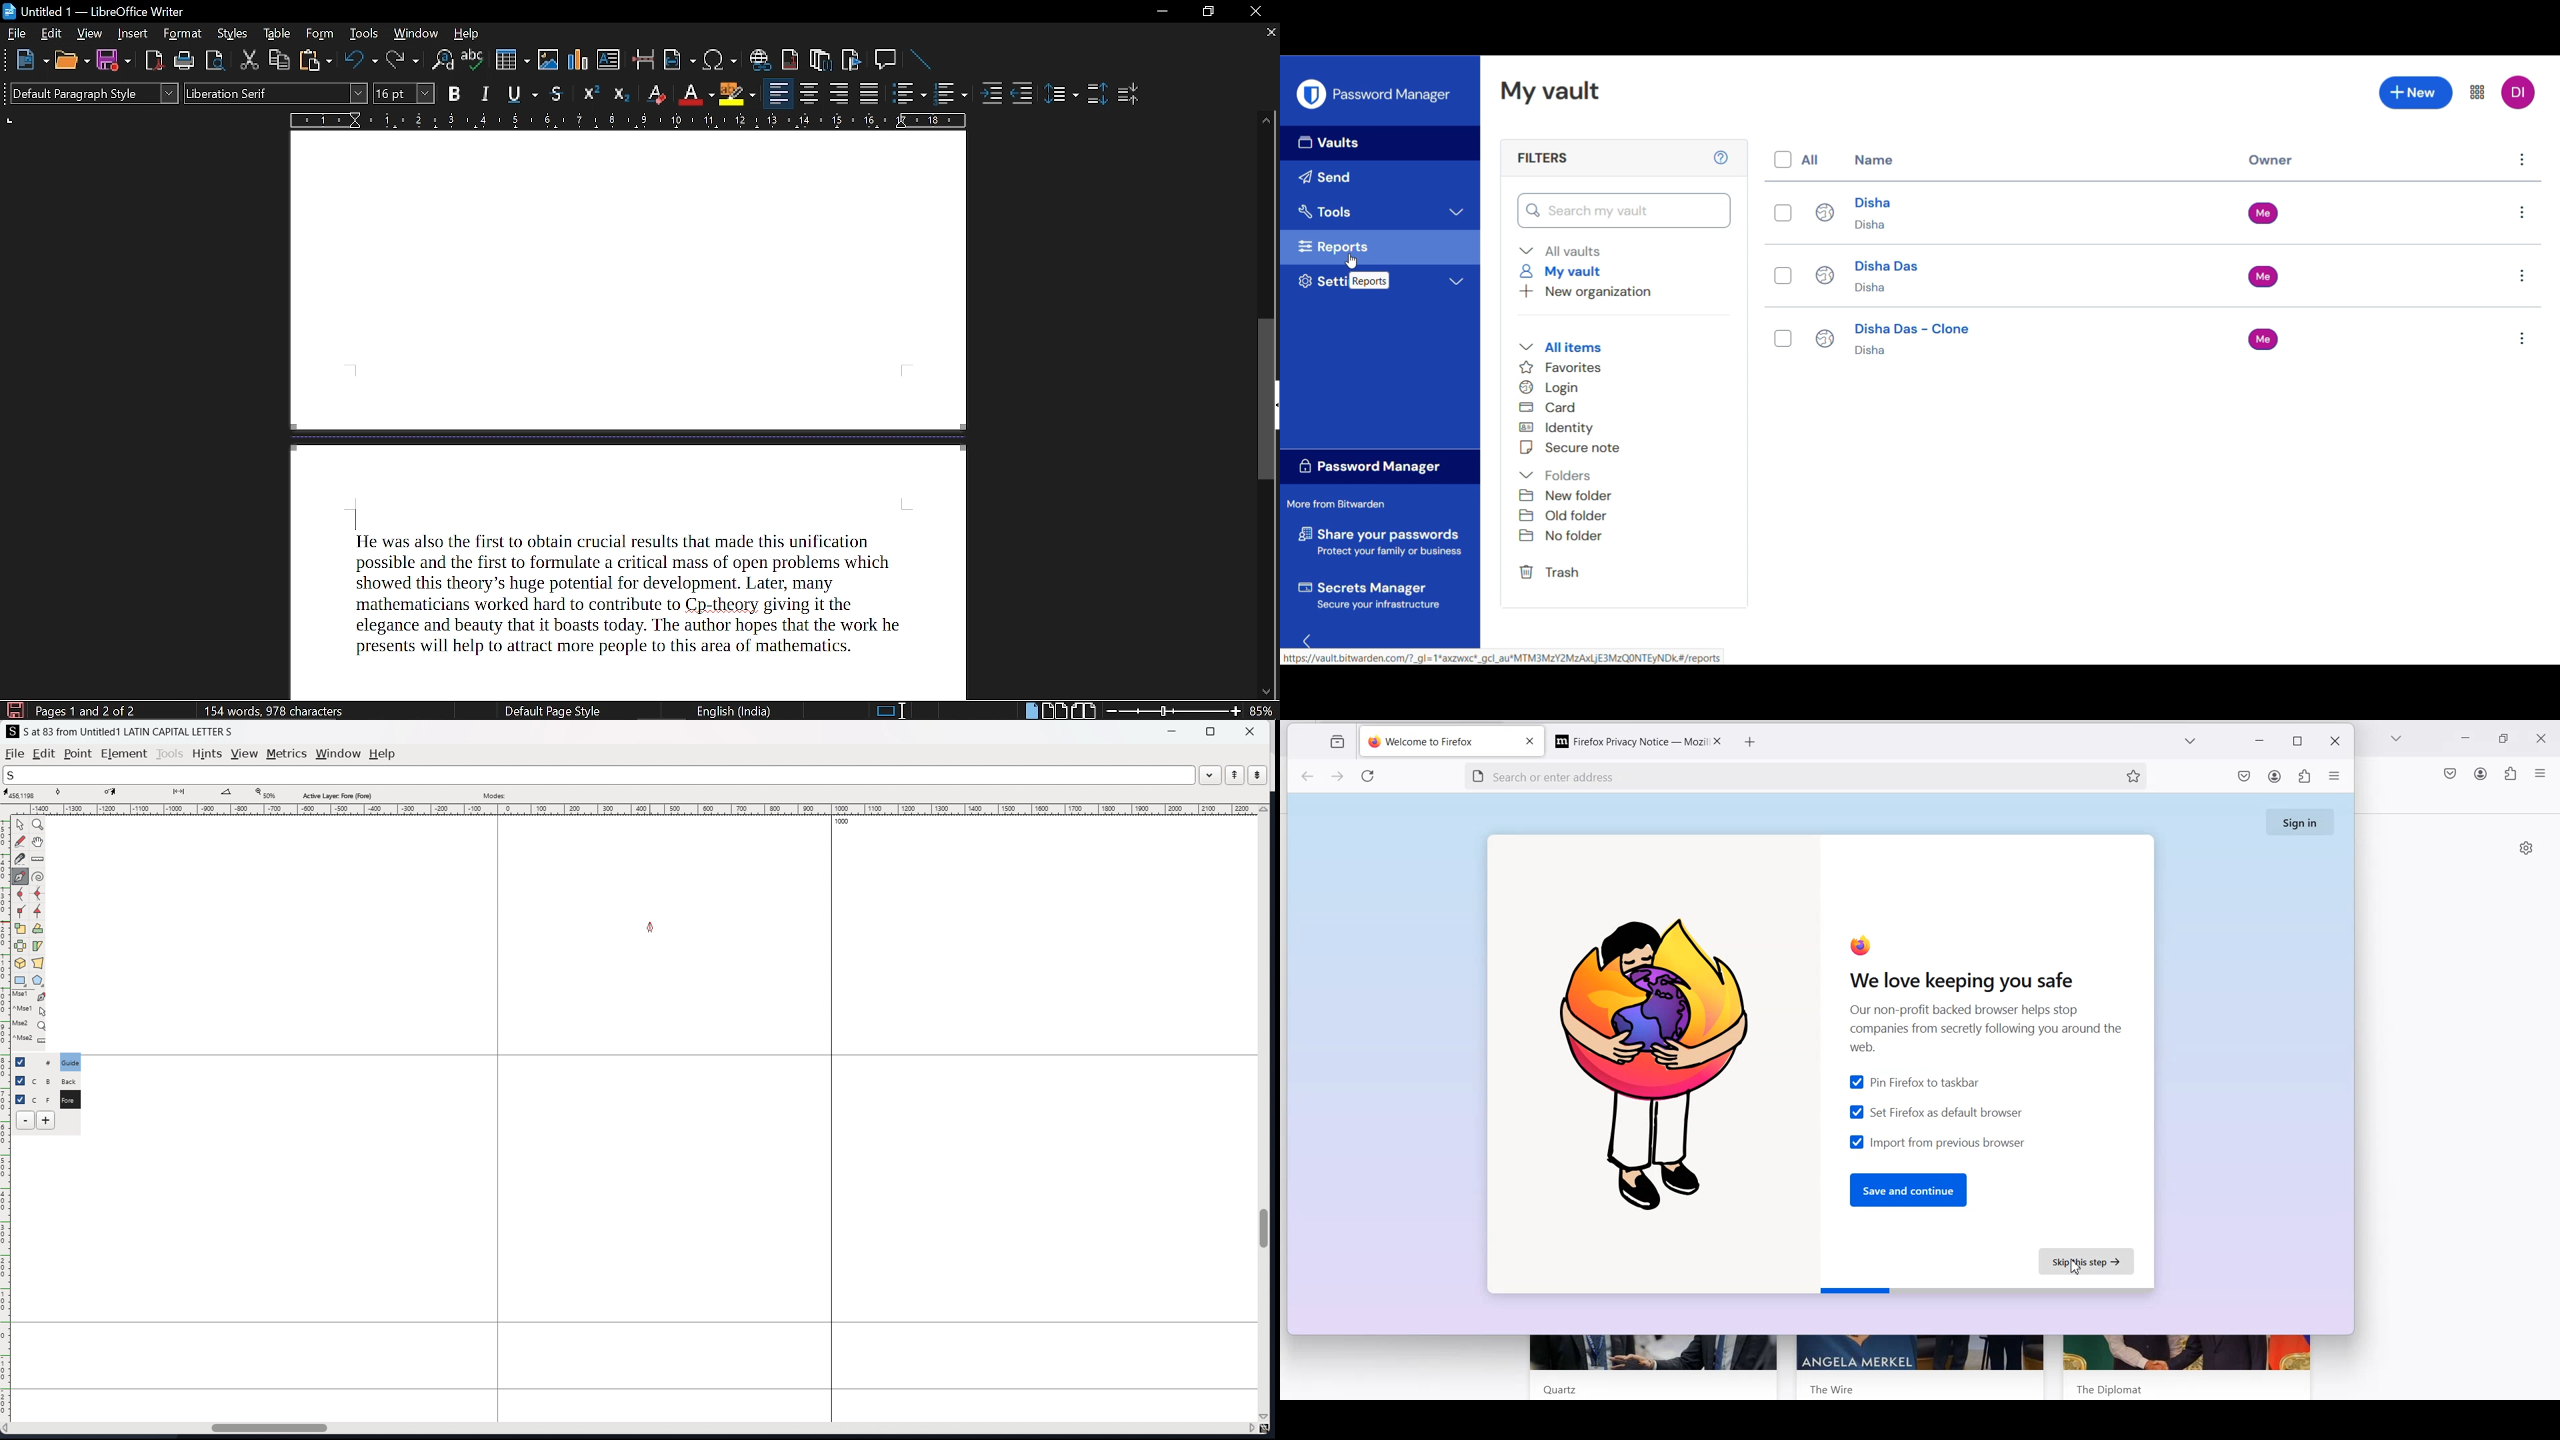 Image resolution: width=2576 pixels, height=1456 pixels. What do you see at coordinates (125, 754) in the screenshot?
I see `element` at bounding box center [125, 754].